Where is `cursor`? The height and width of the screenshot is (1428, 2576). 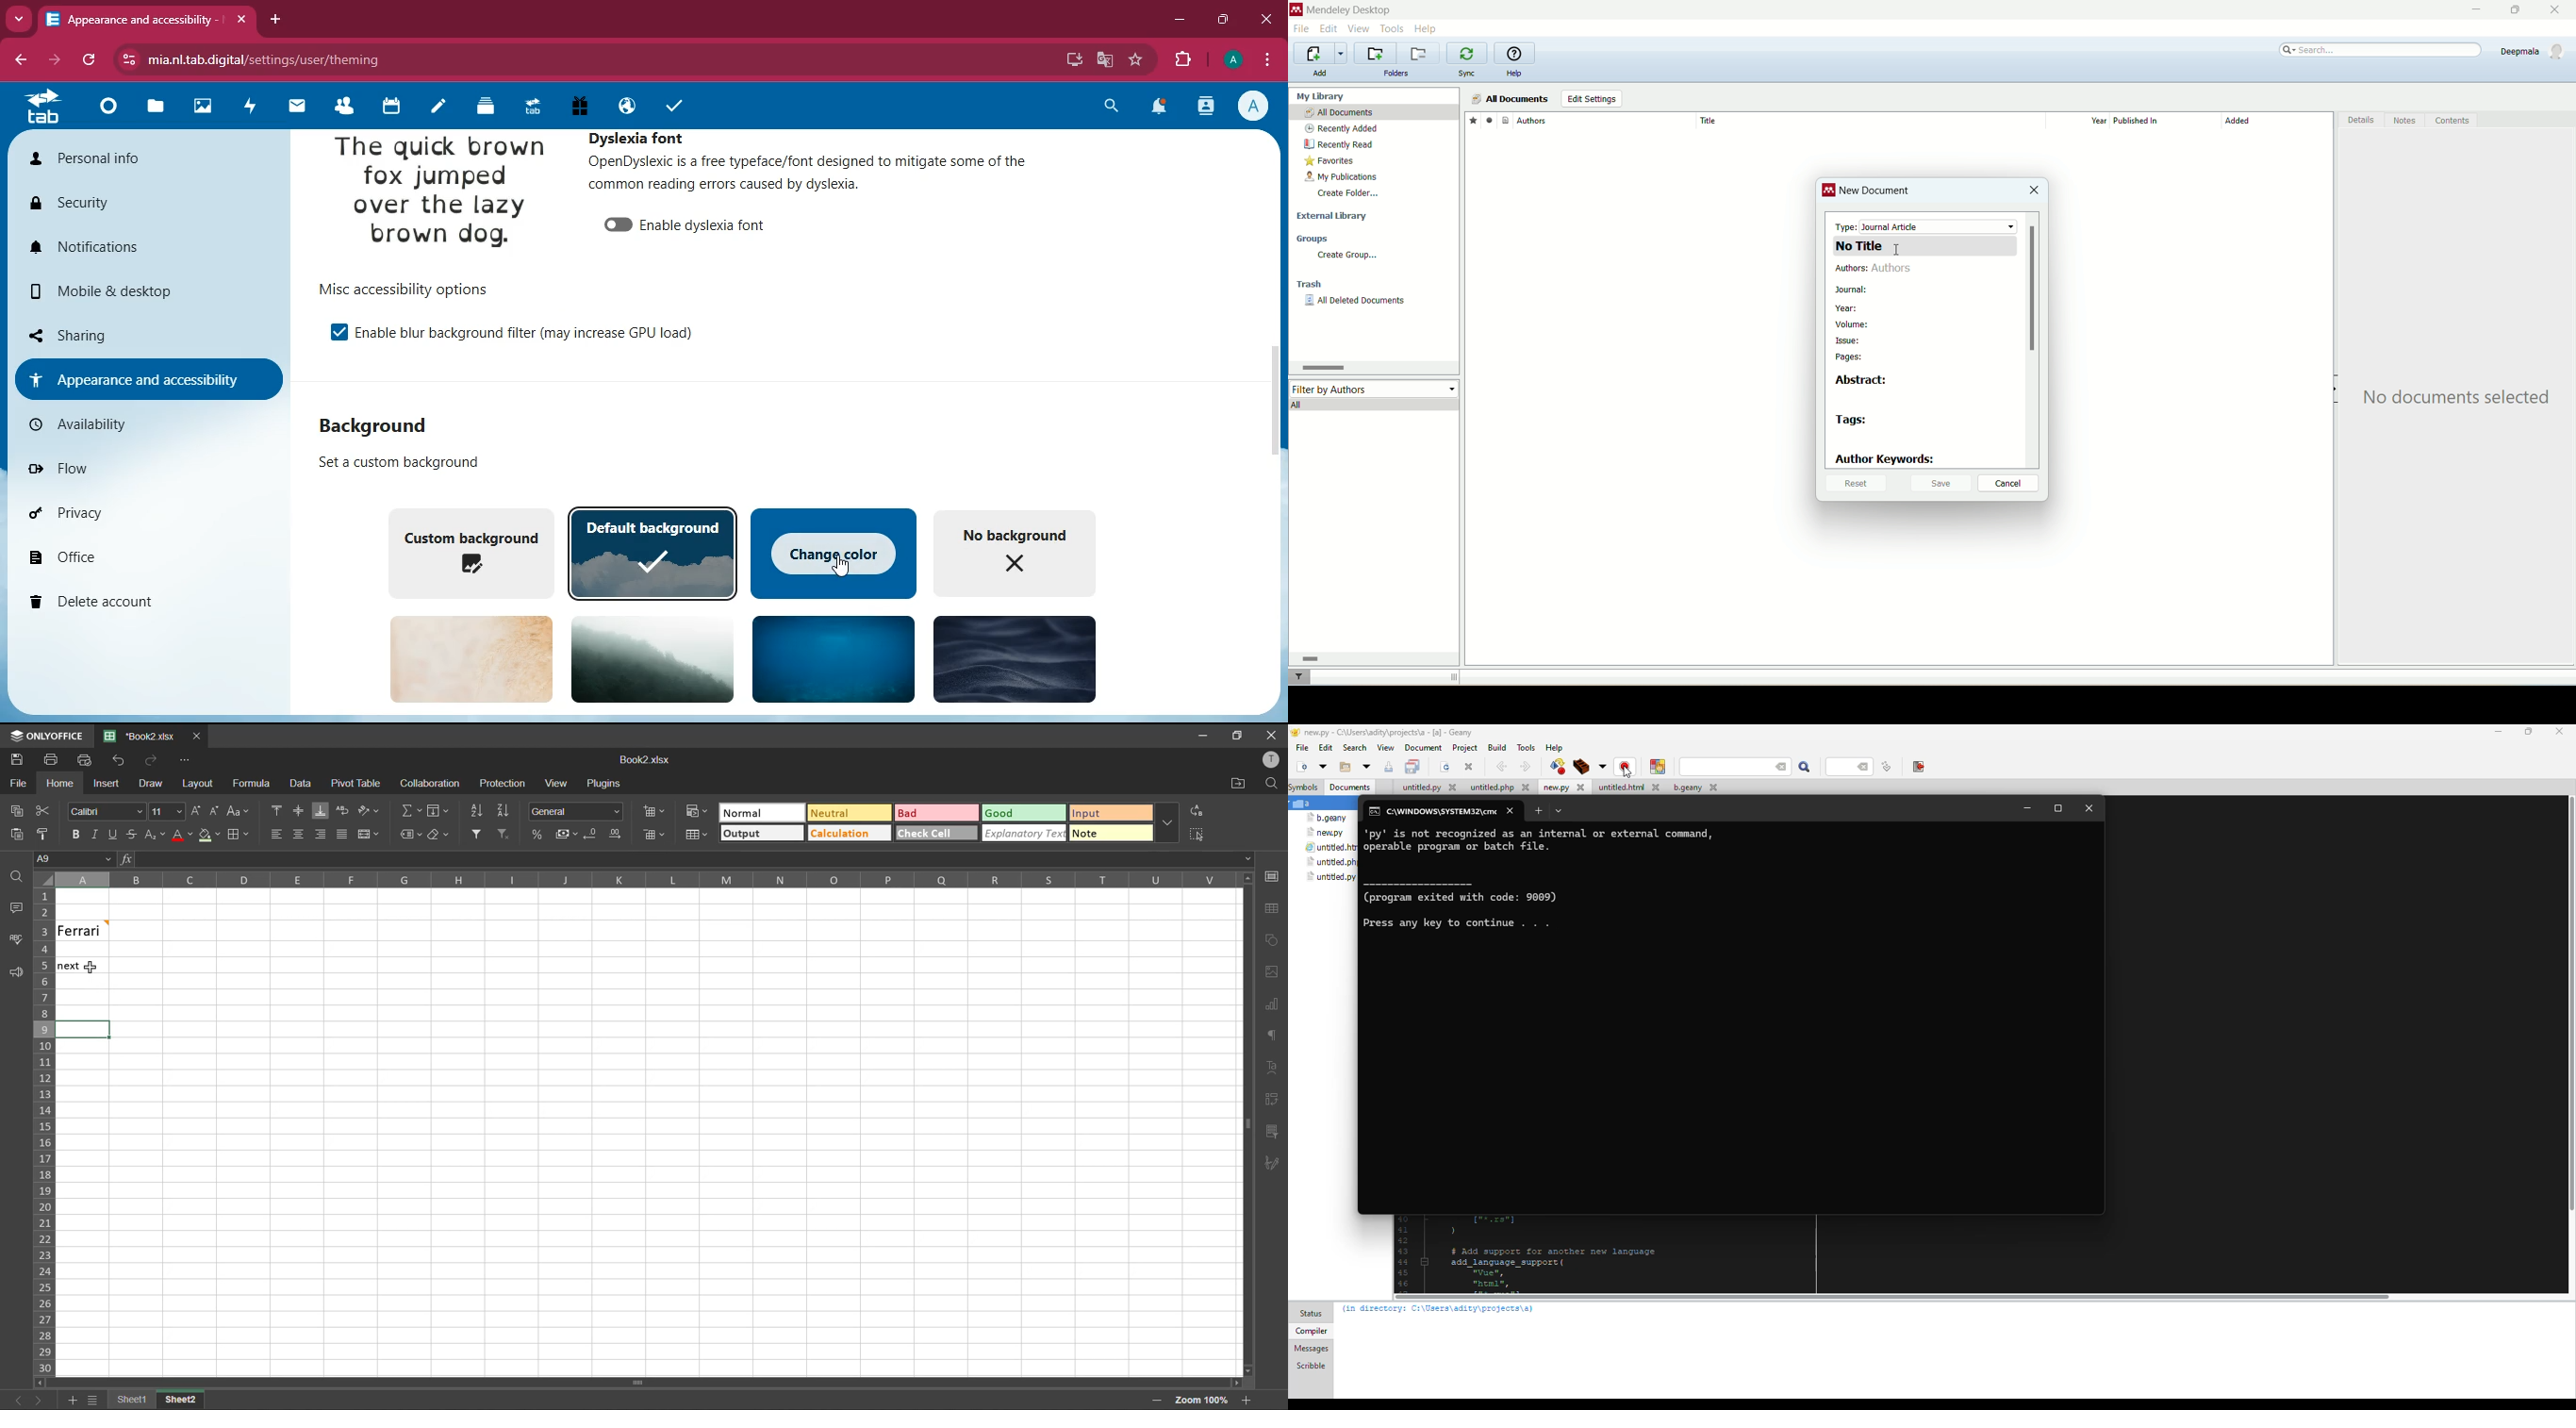 cursor is located at coordinates (845, 566).